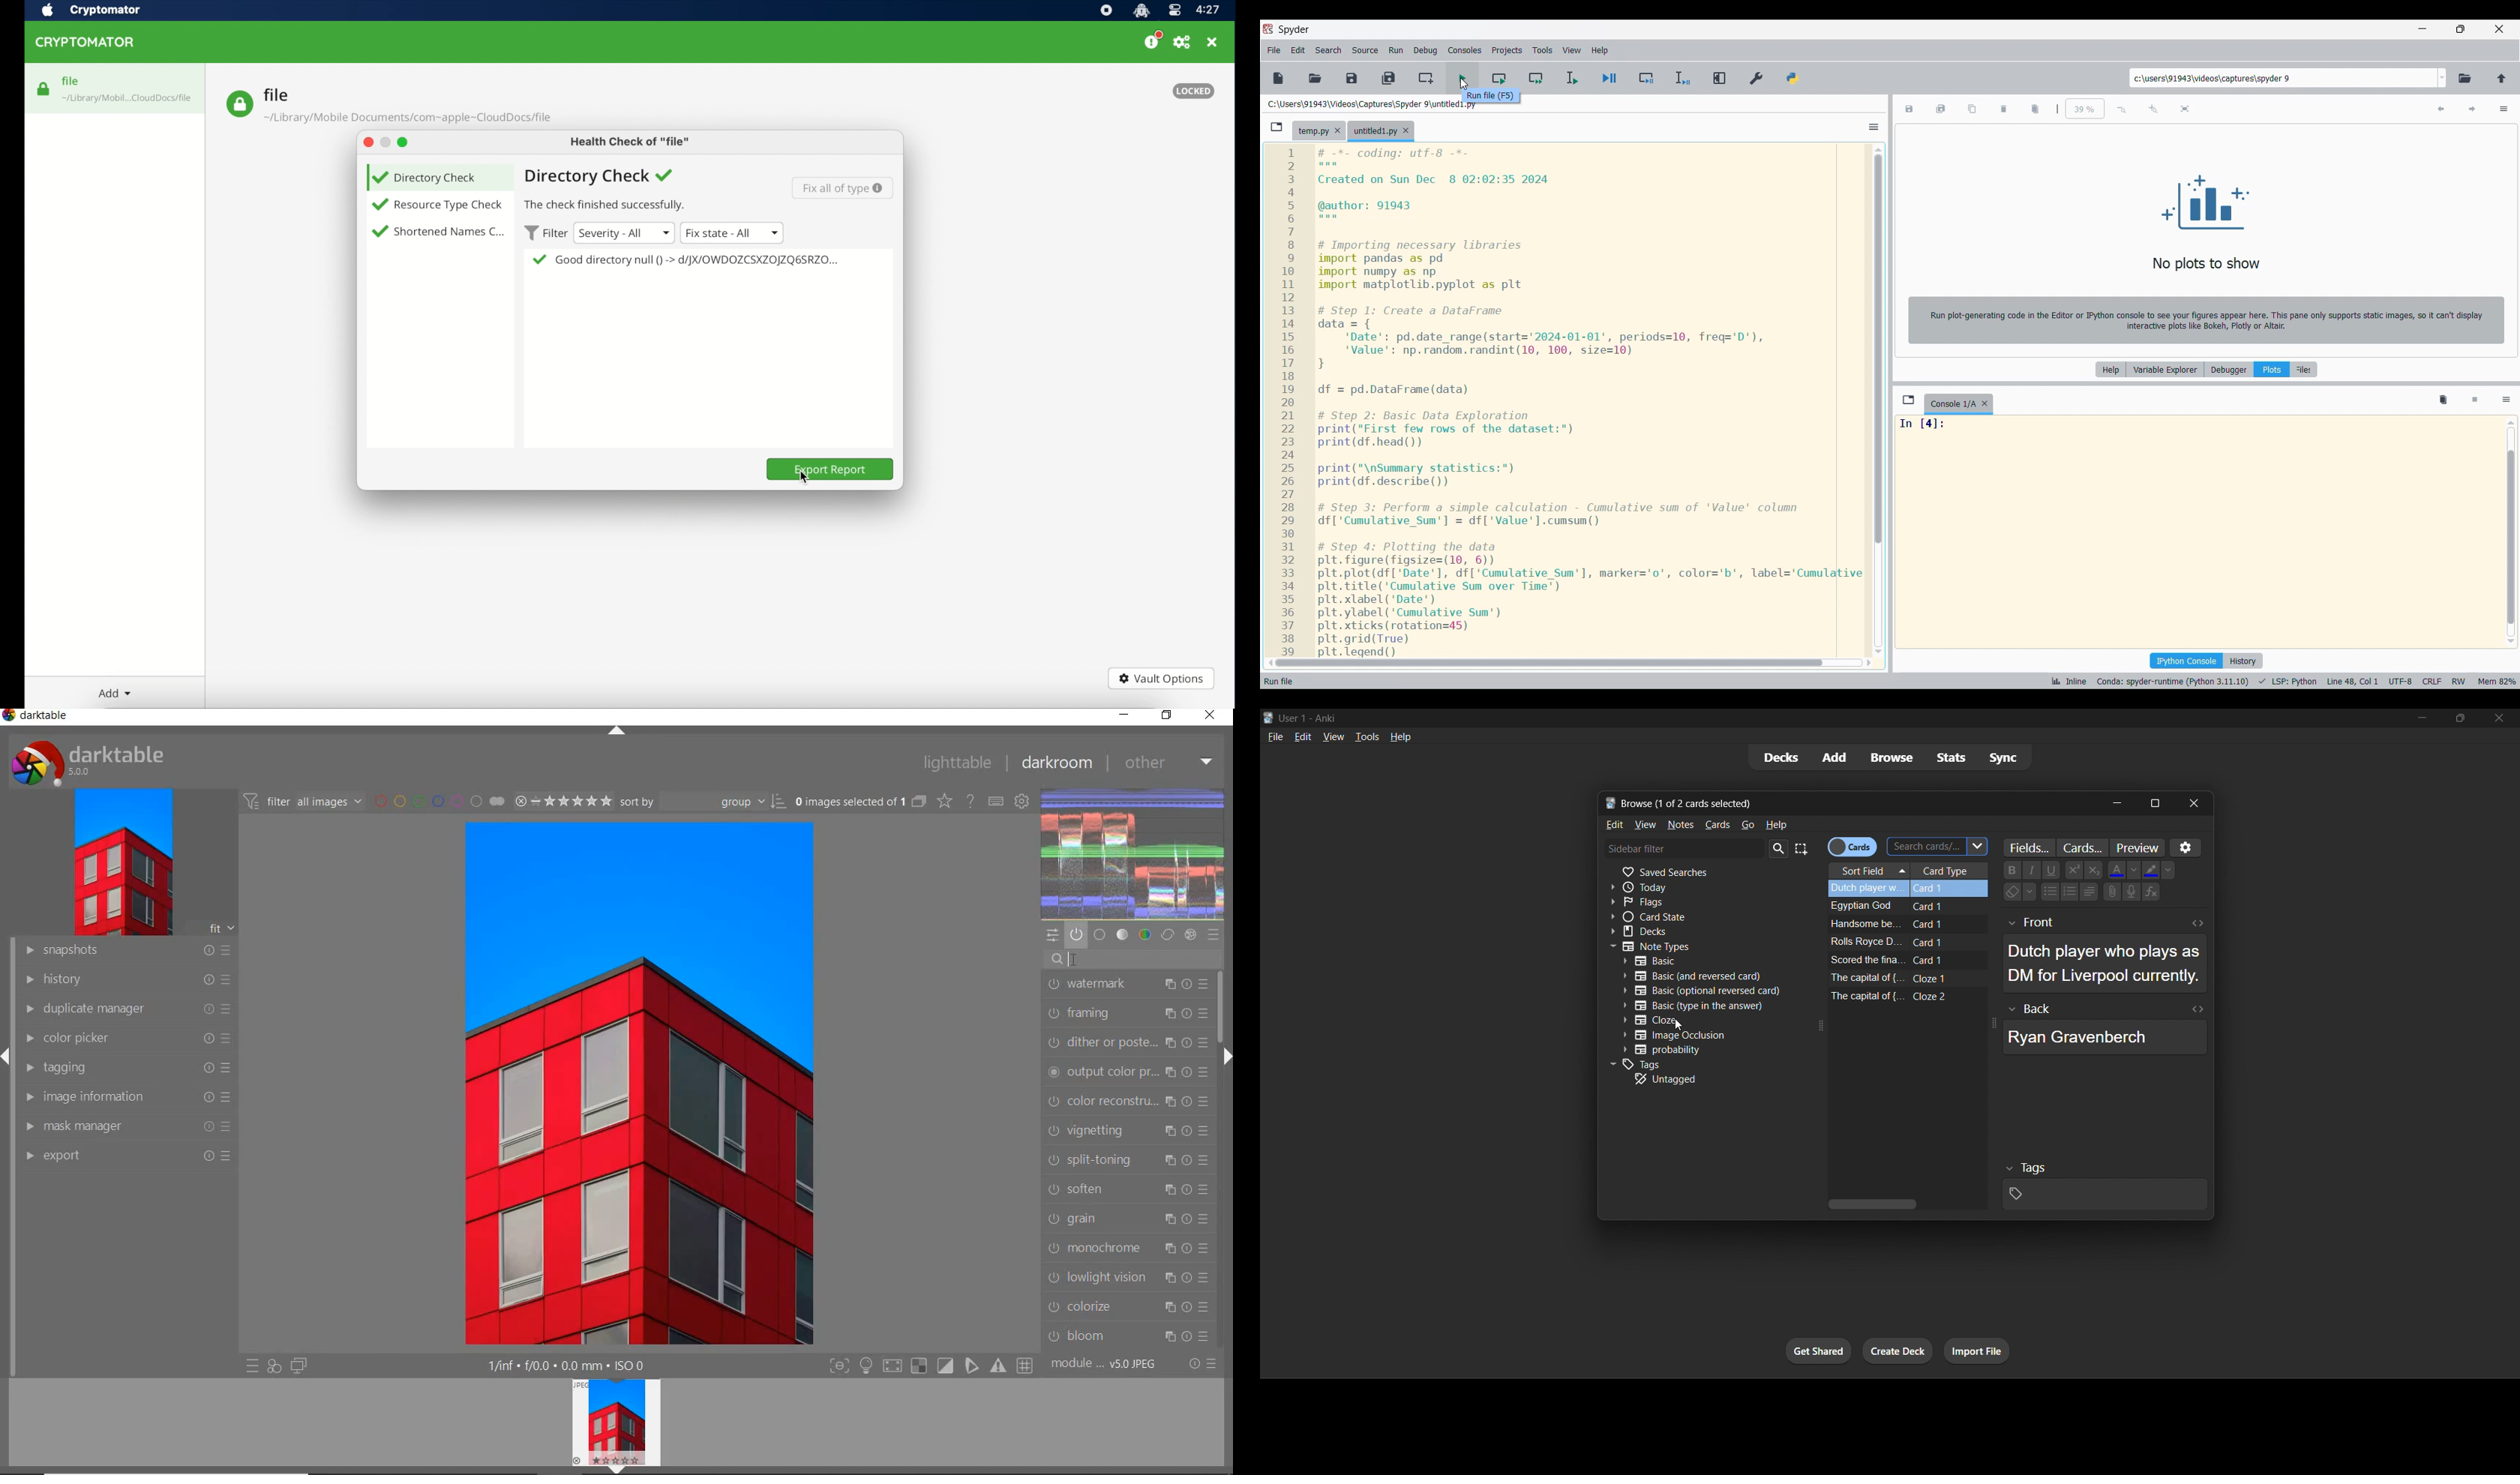  I want to click on rw, so click(2461, 680).